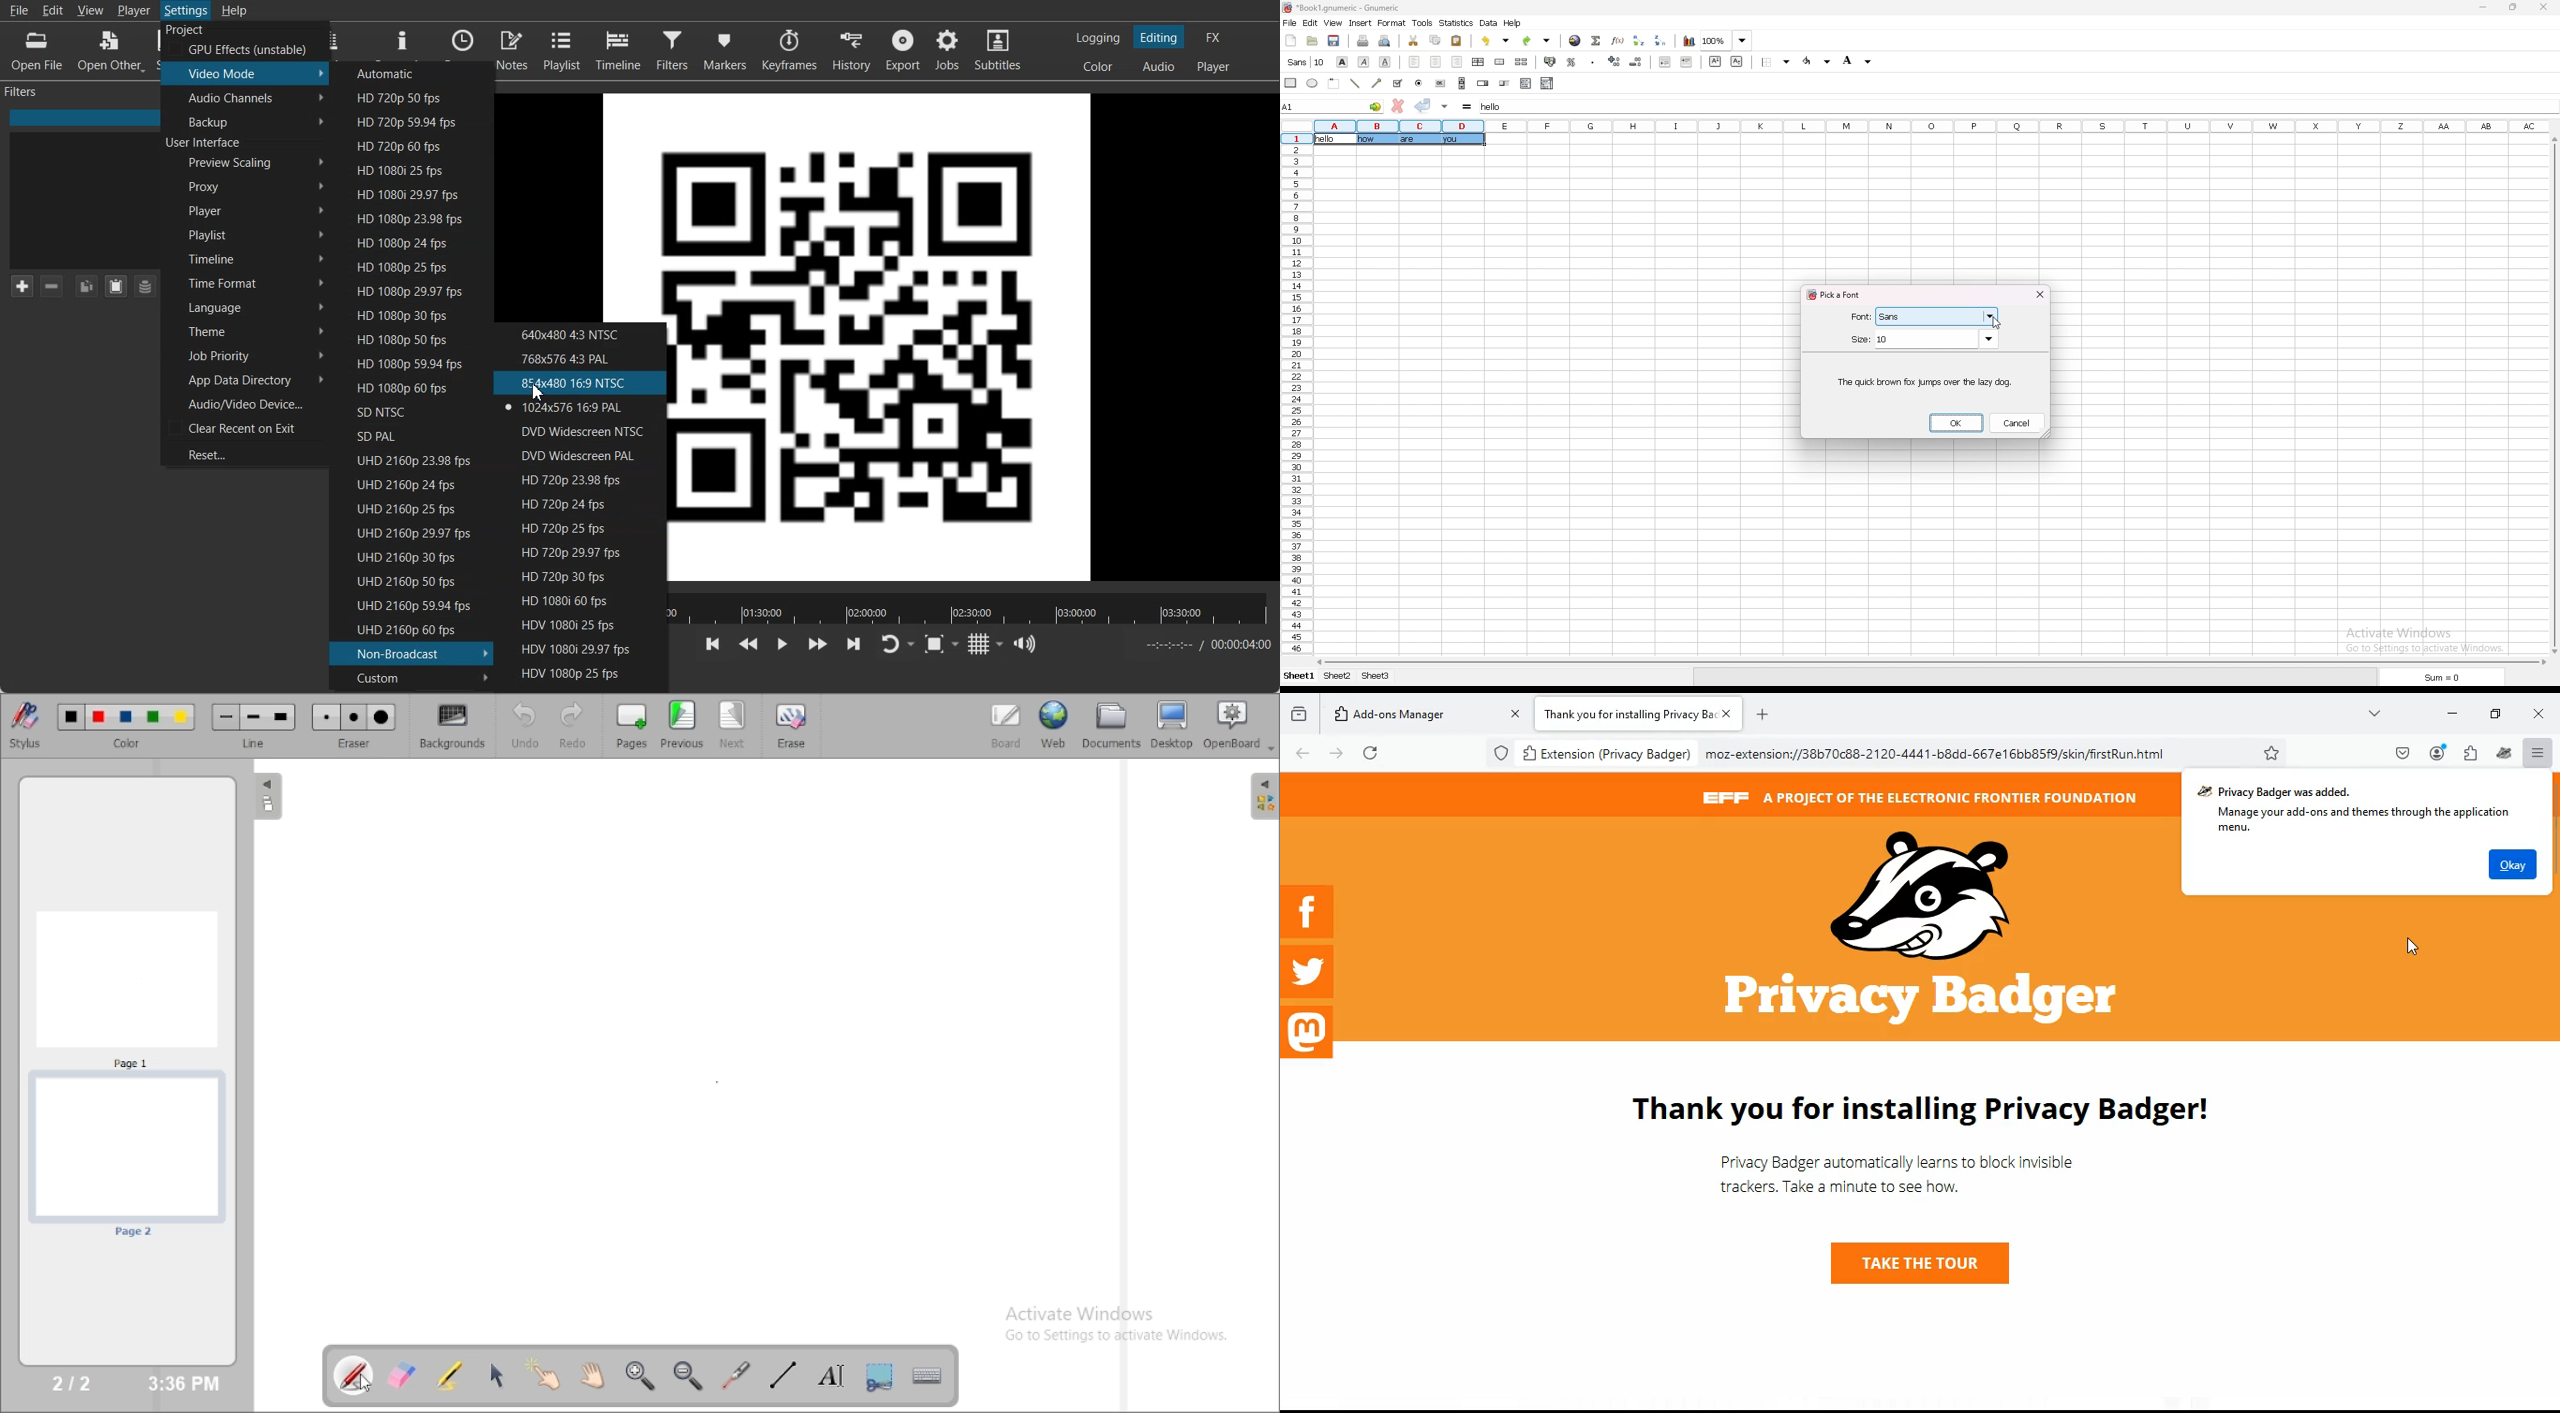  What do you see at coordinates (245, 98) in the screenshot?
I see `Audio Channel` at bounding box center [245, 98].